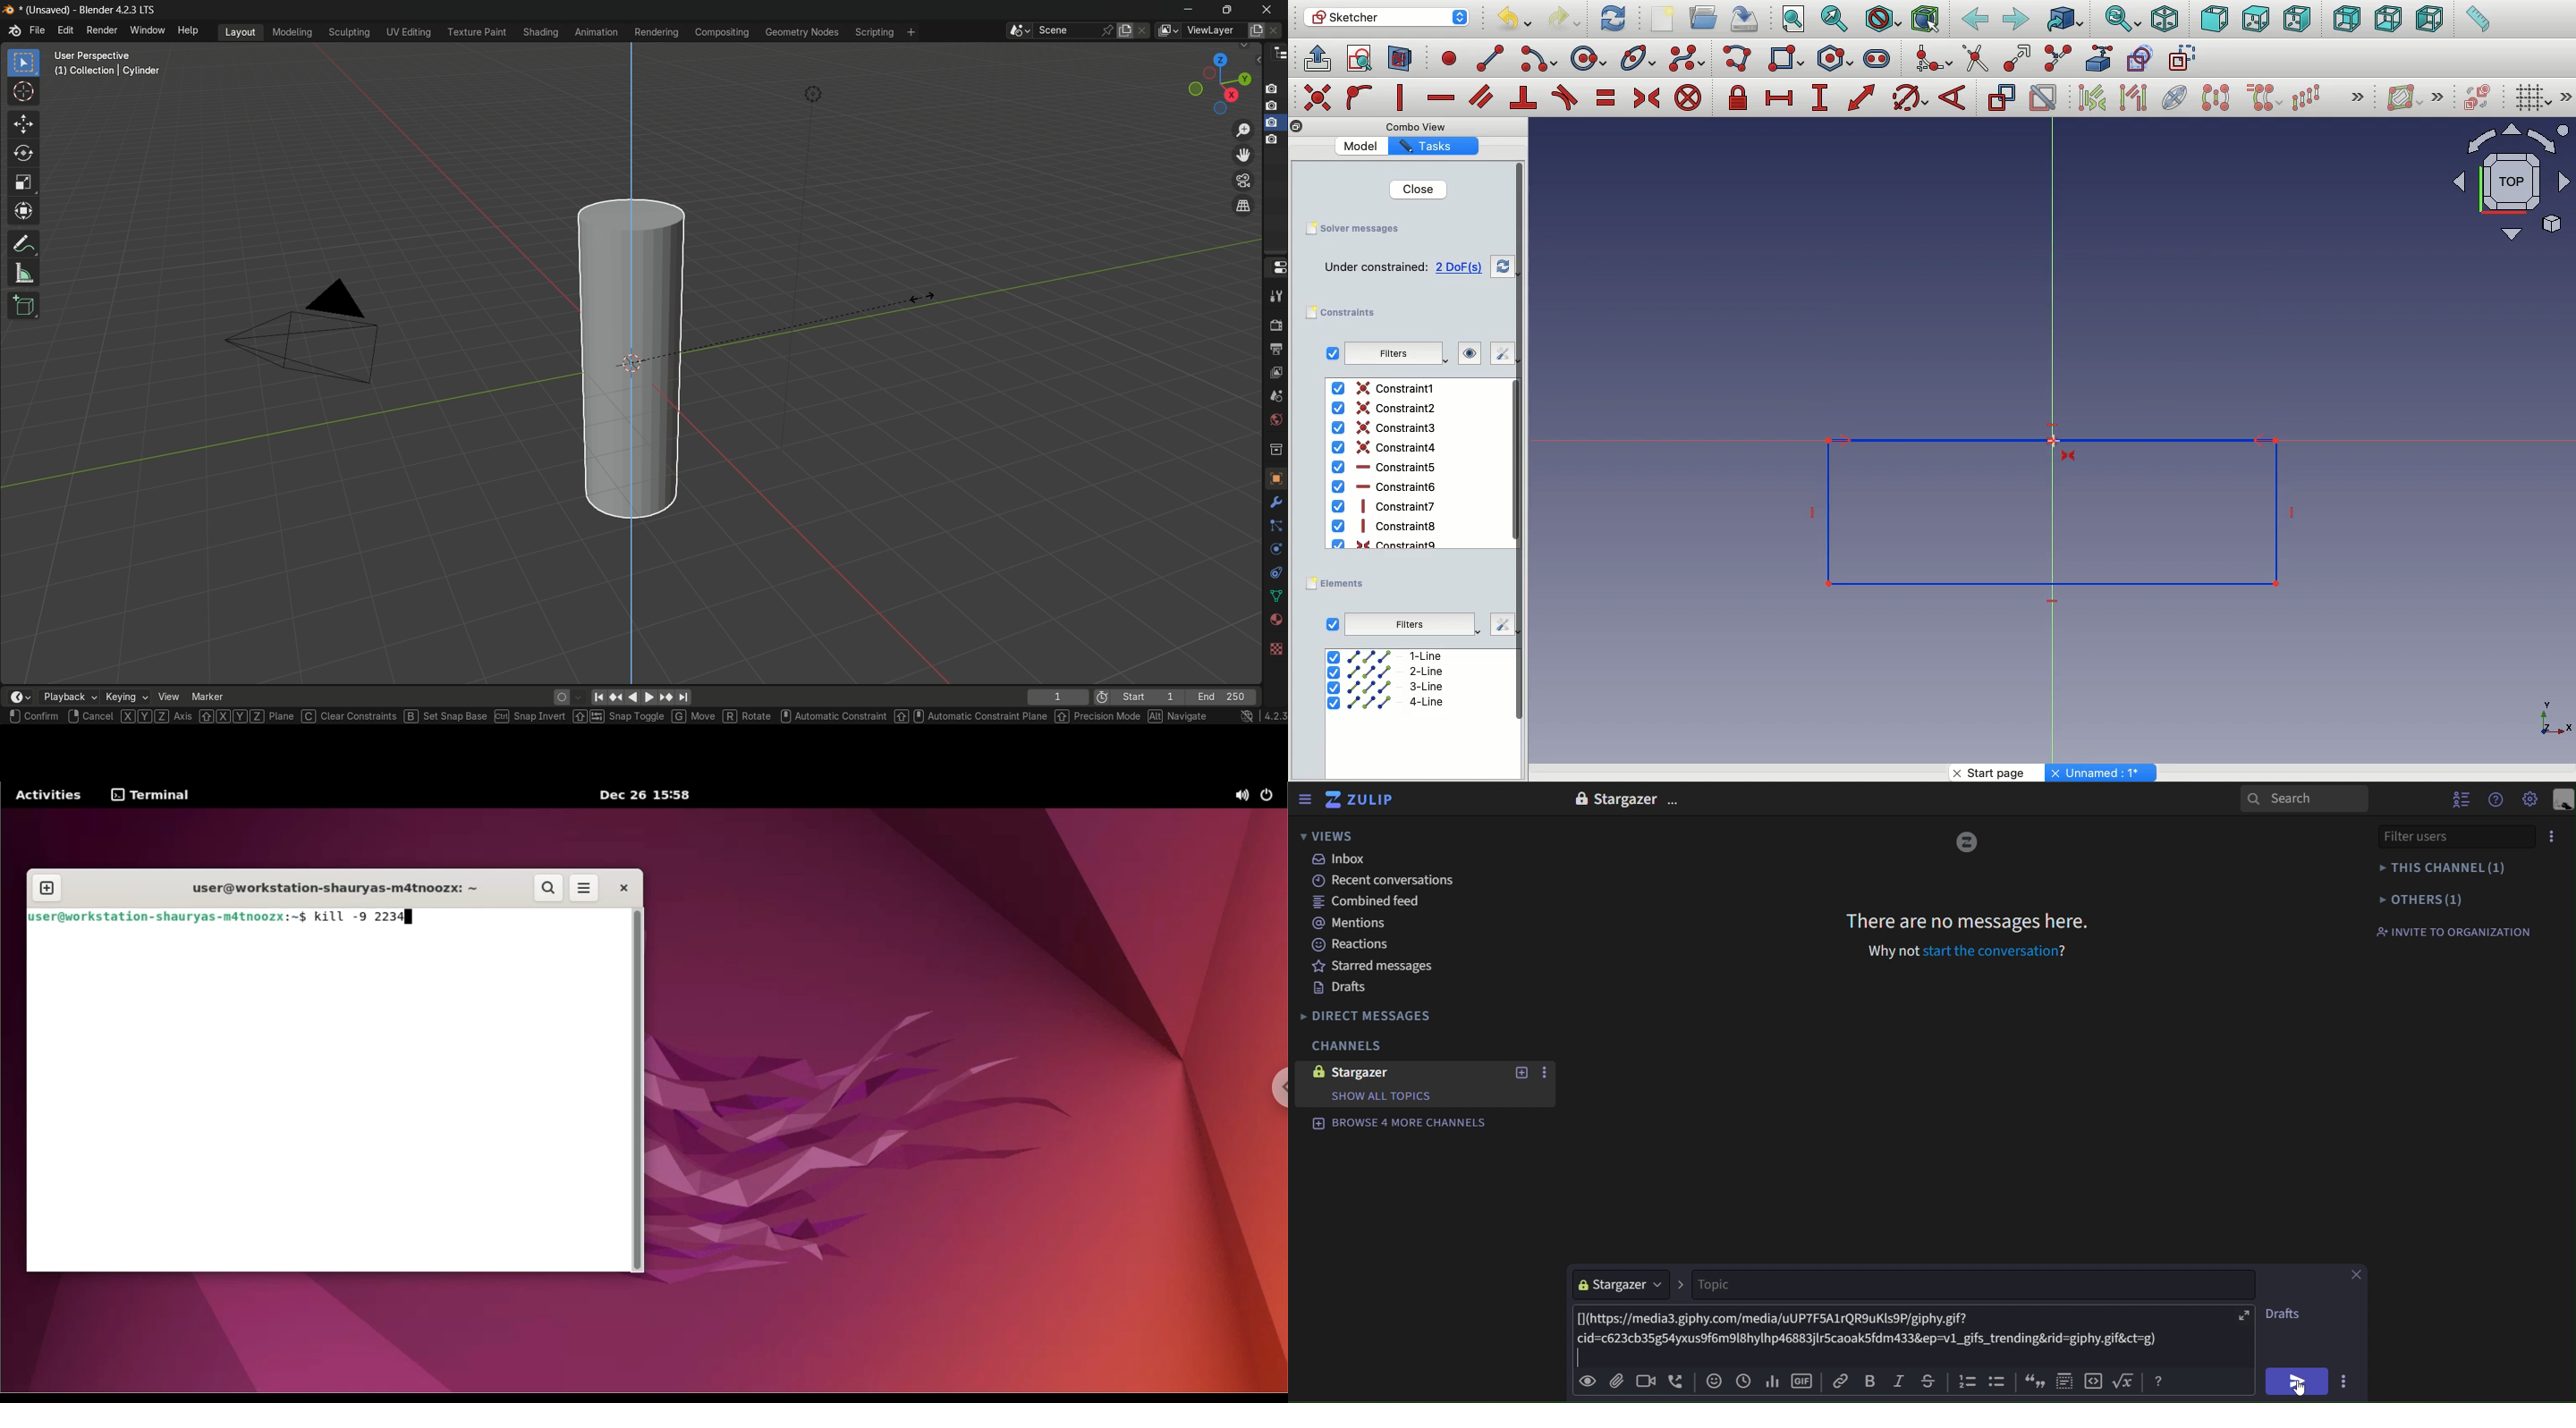  What do you see at coordinates (1706, 18) in the screenshot?
I see `Open` at bounding box center [1706, 18].